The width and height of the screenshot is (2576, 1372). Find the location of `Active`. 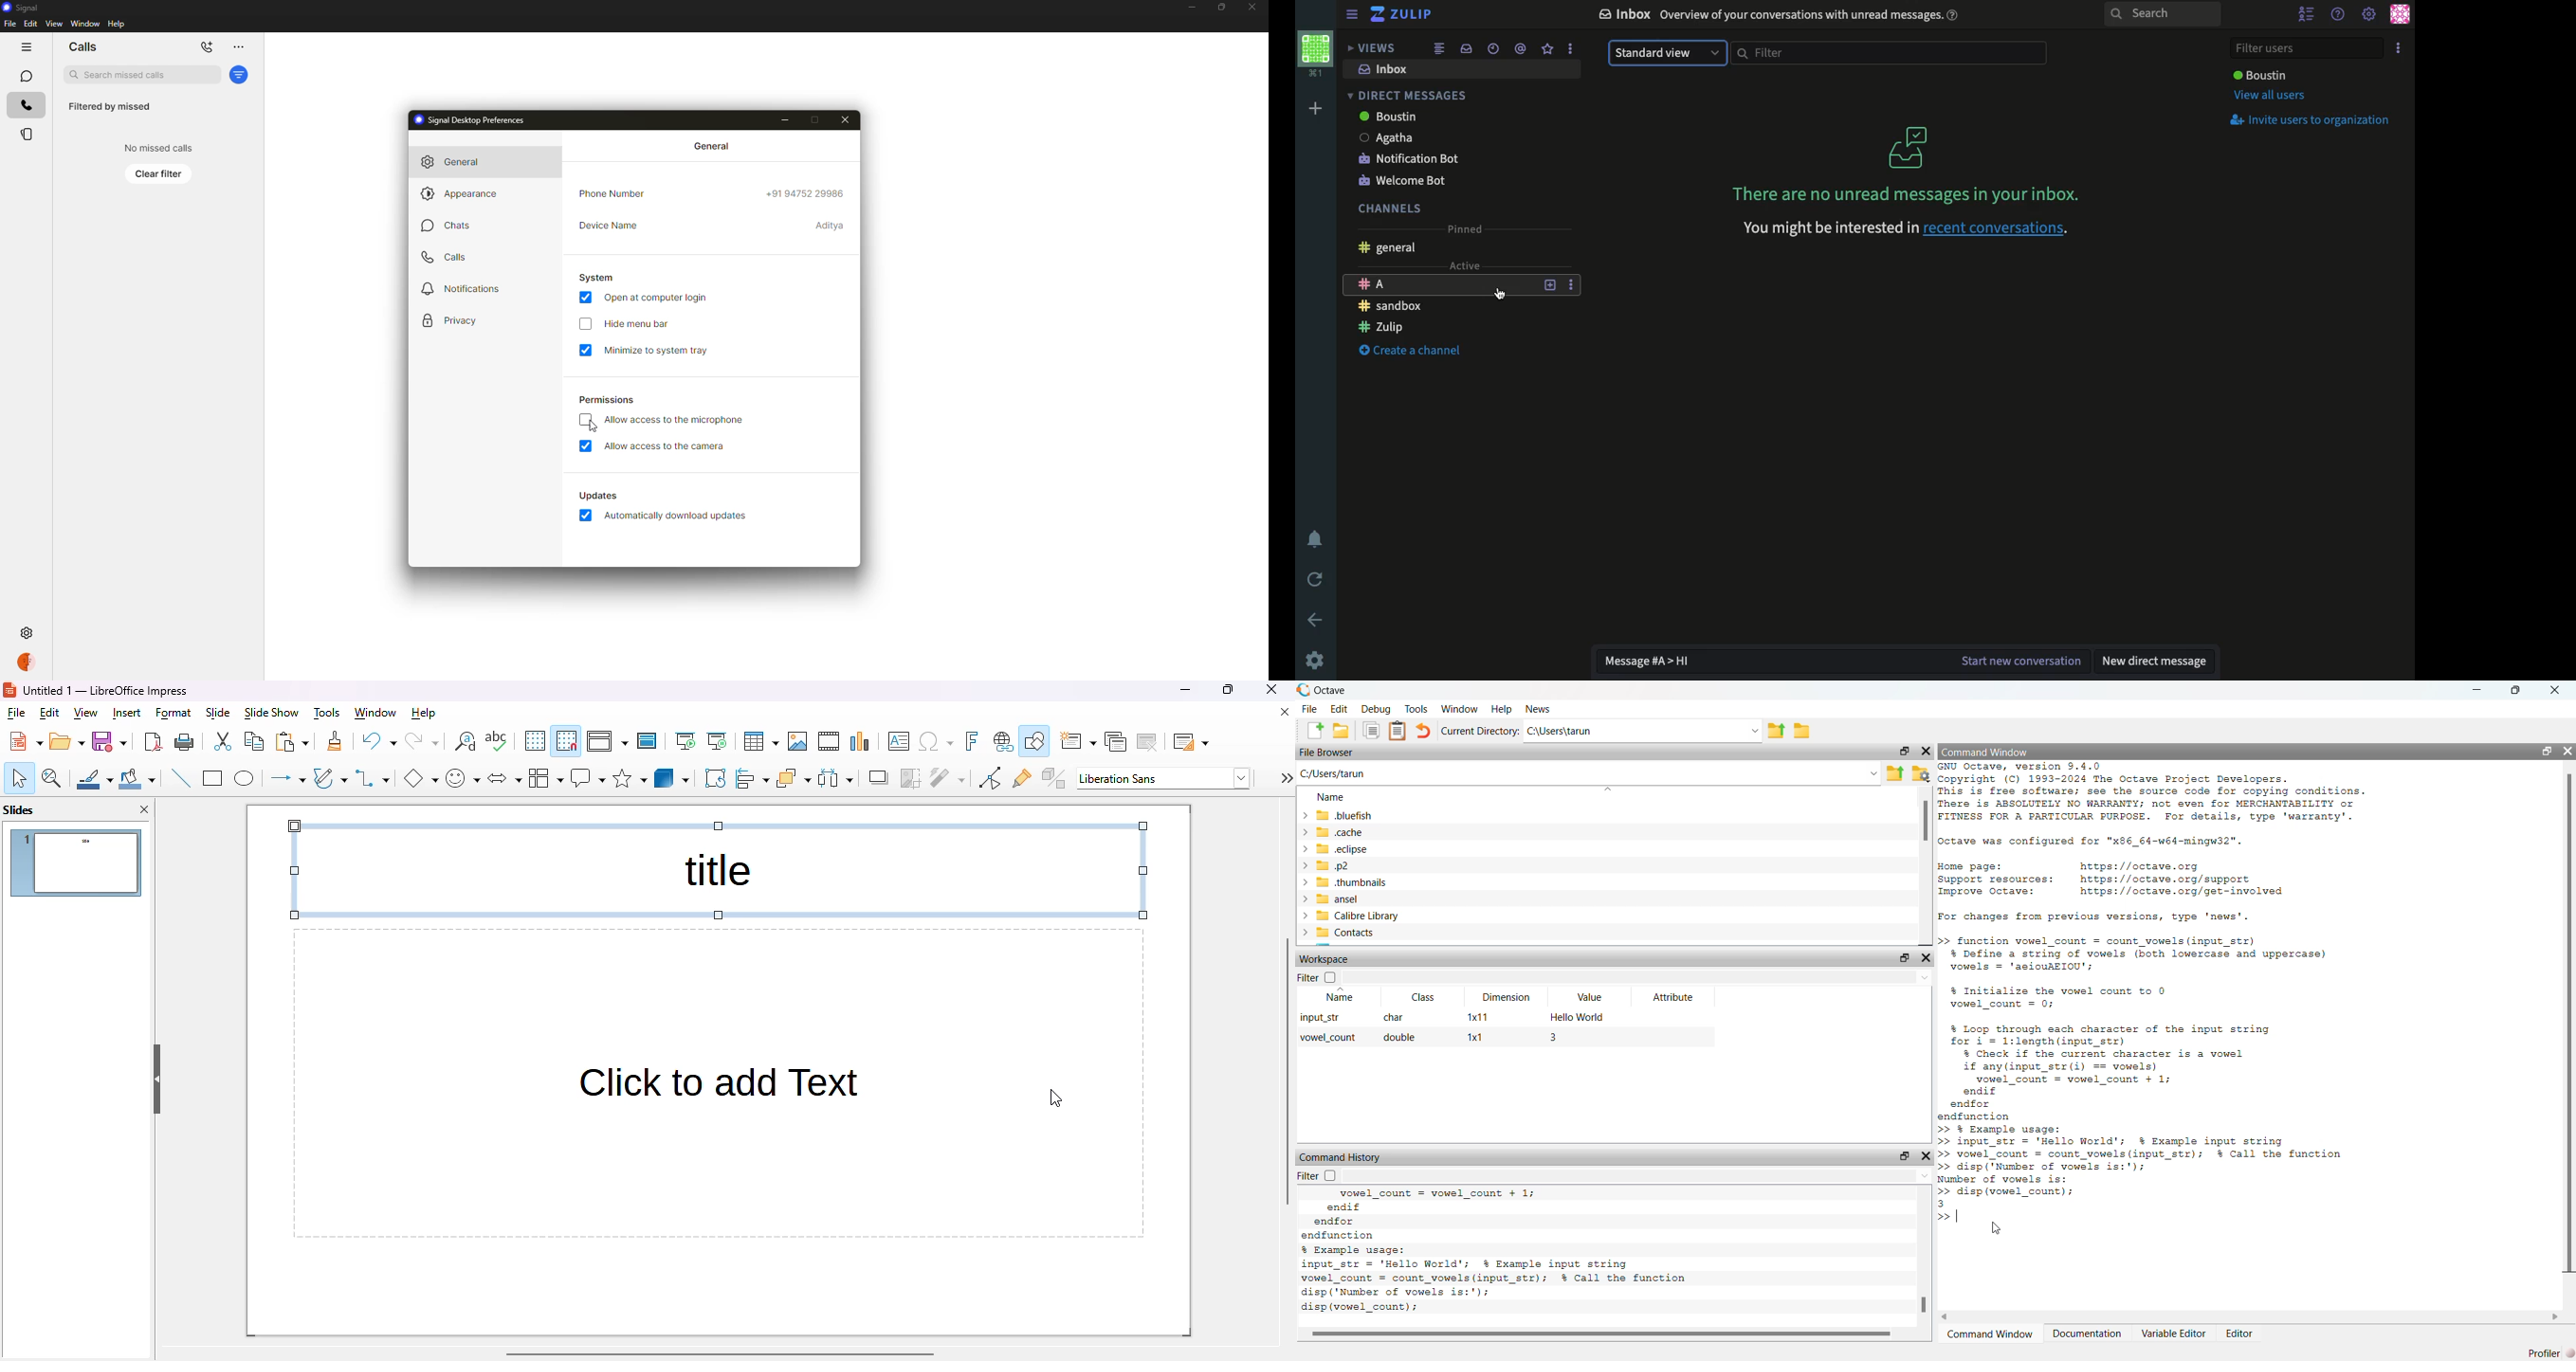

Active is located at coordinates (1464, 264).